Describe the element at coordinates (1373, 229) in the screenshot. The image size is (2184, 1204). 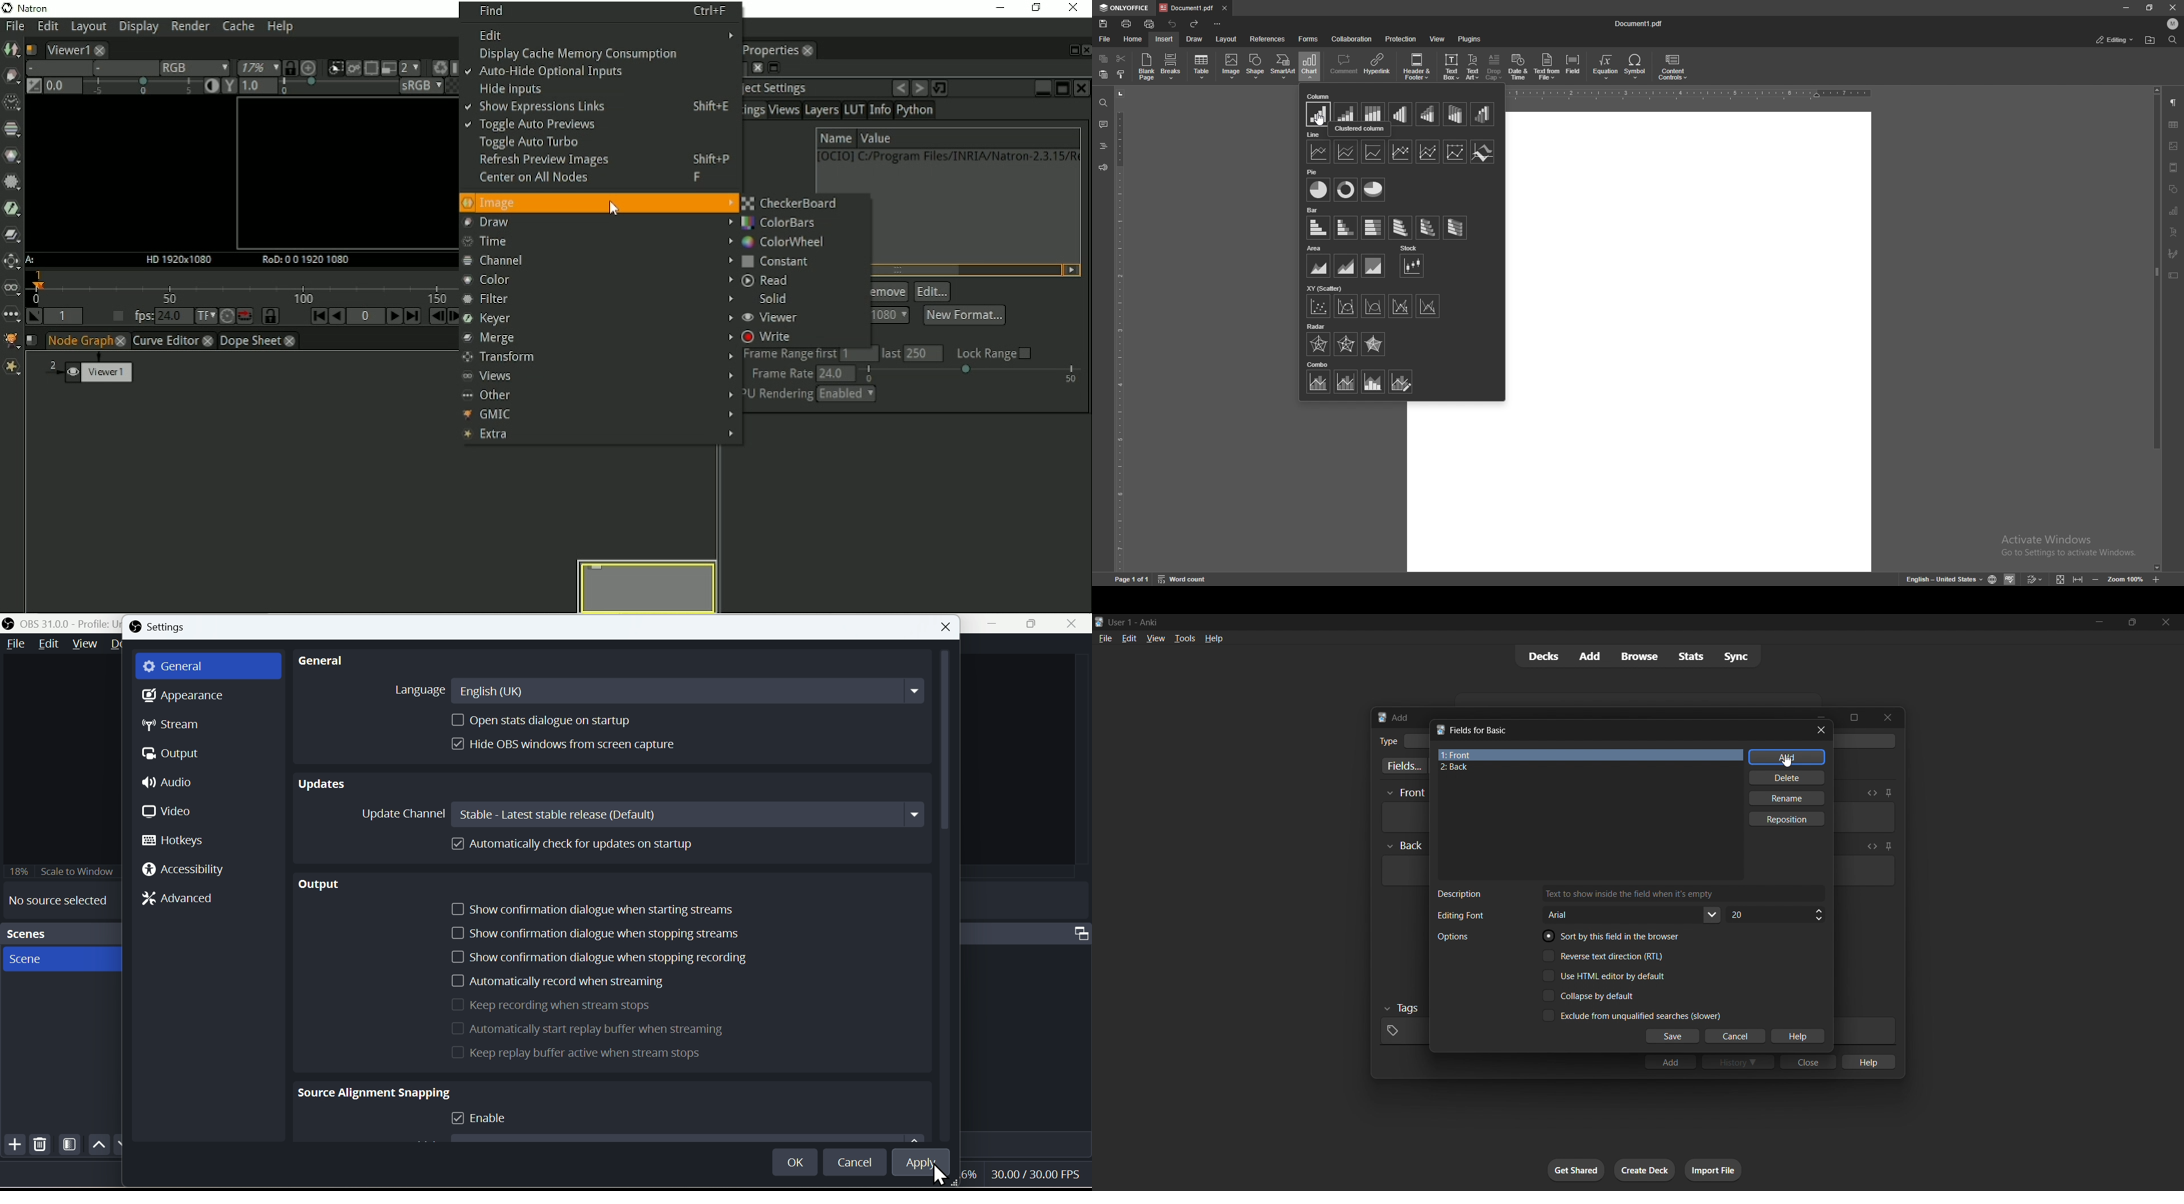
I see `100% stacked bar` at that location.